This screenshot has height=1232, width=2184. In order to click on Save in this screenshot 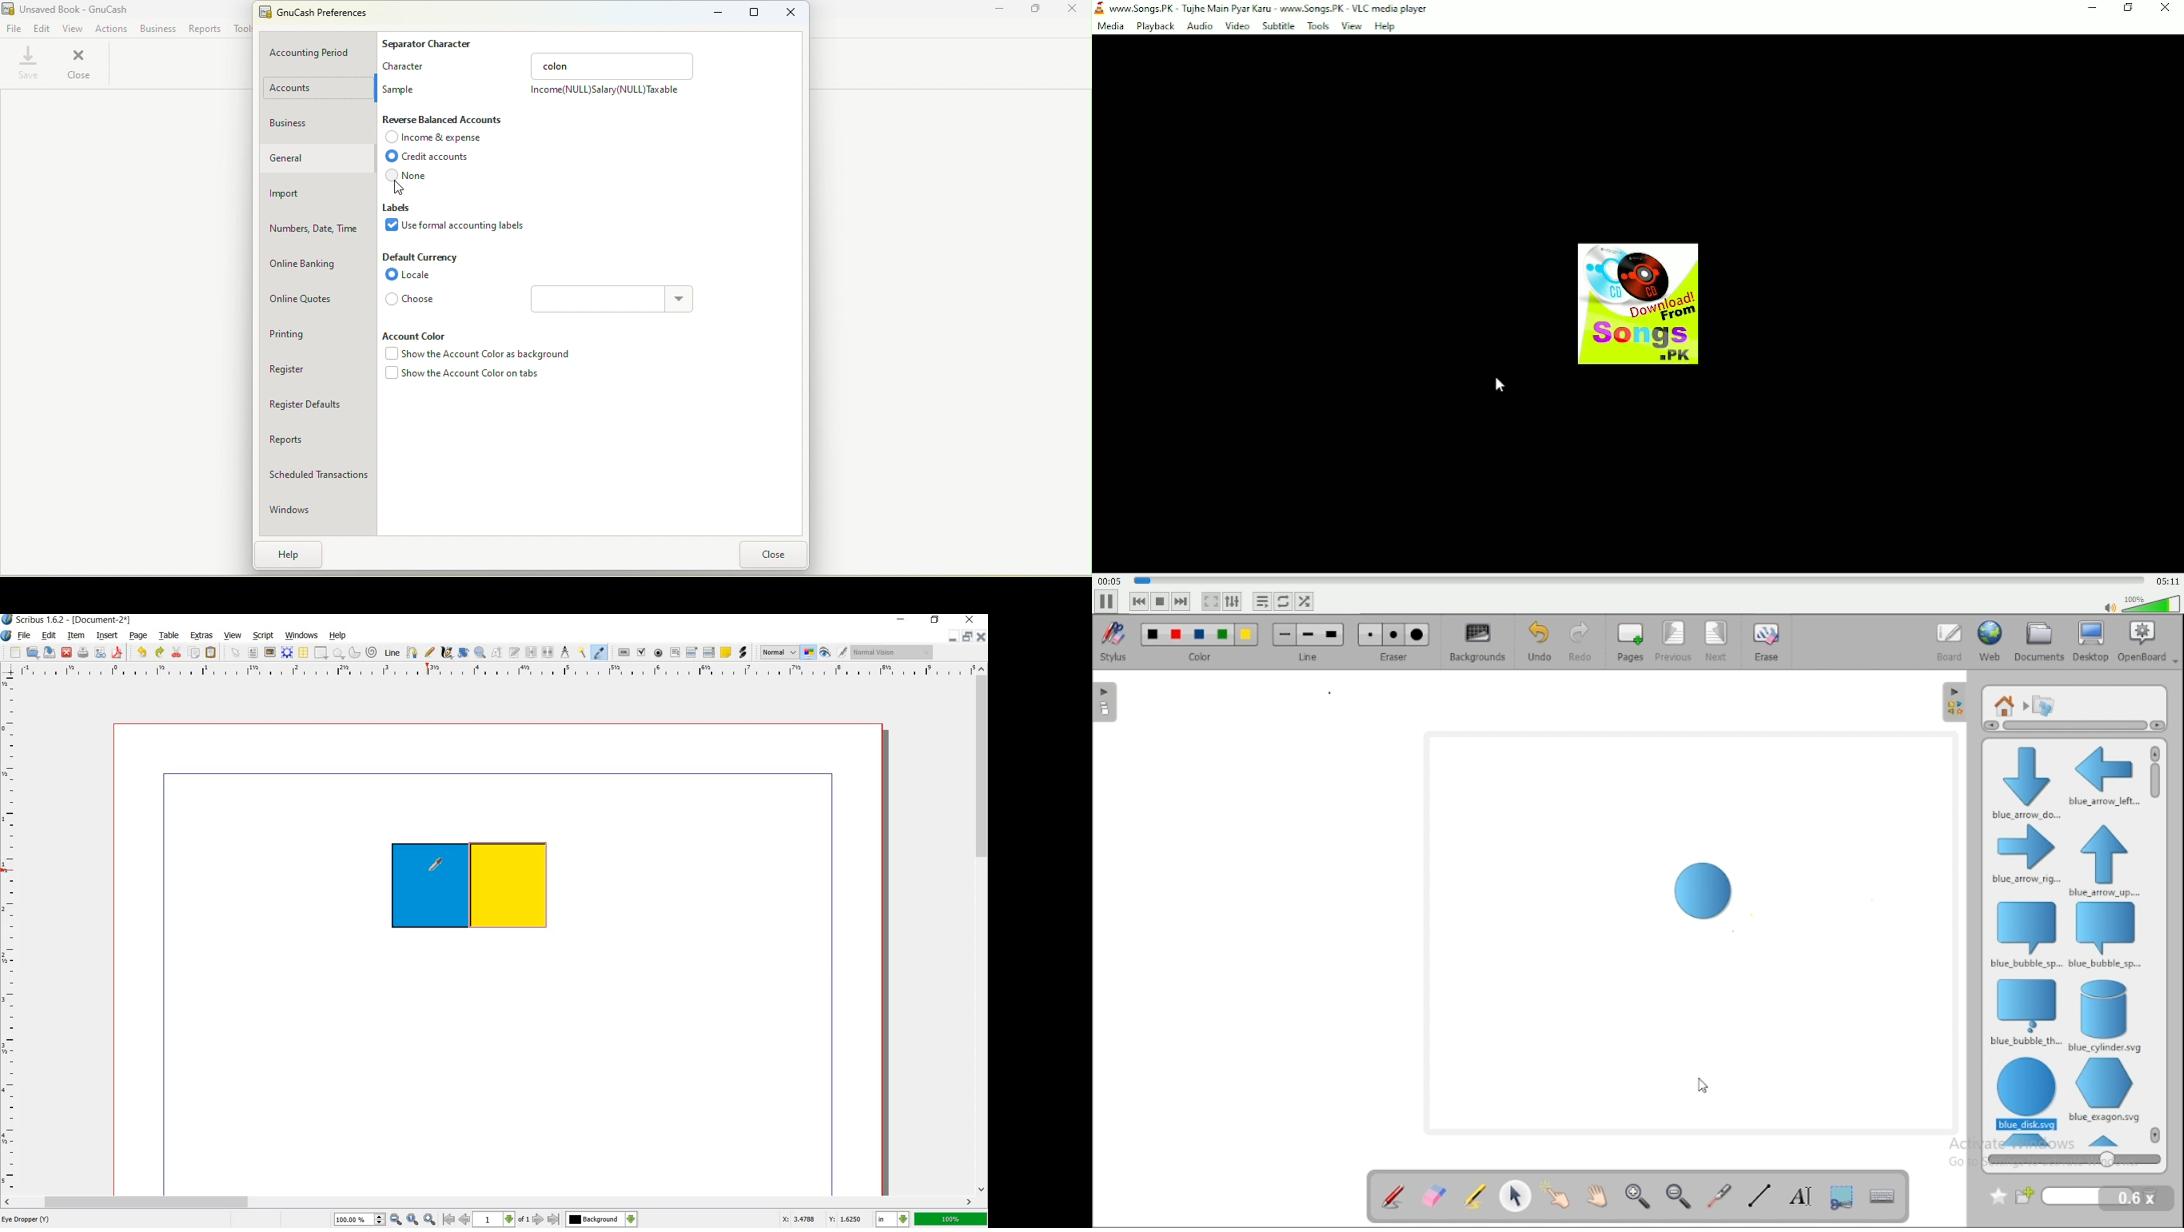, I will do `click(26, 63)`.